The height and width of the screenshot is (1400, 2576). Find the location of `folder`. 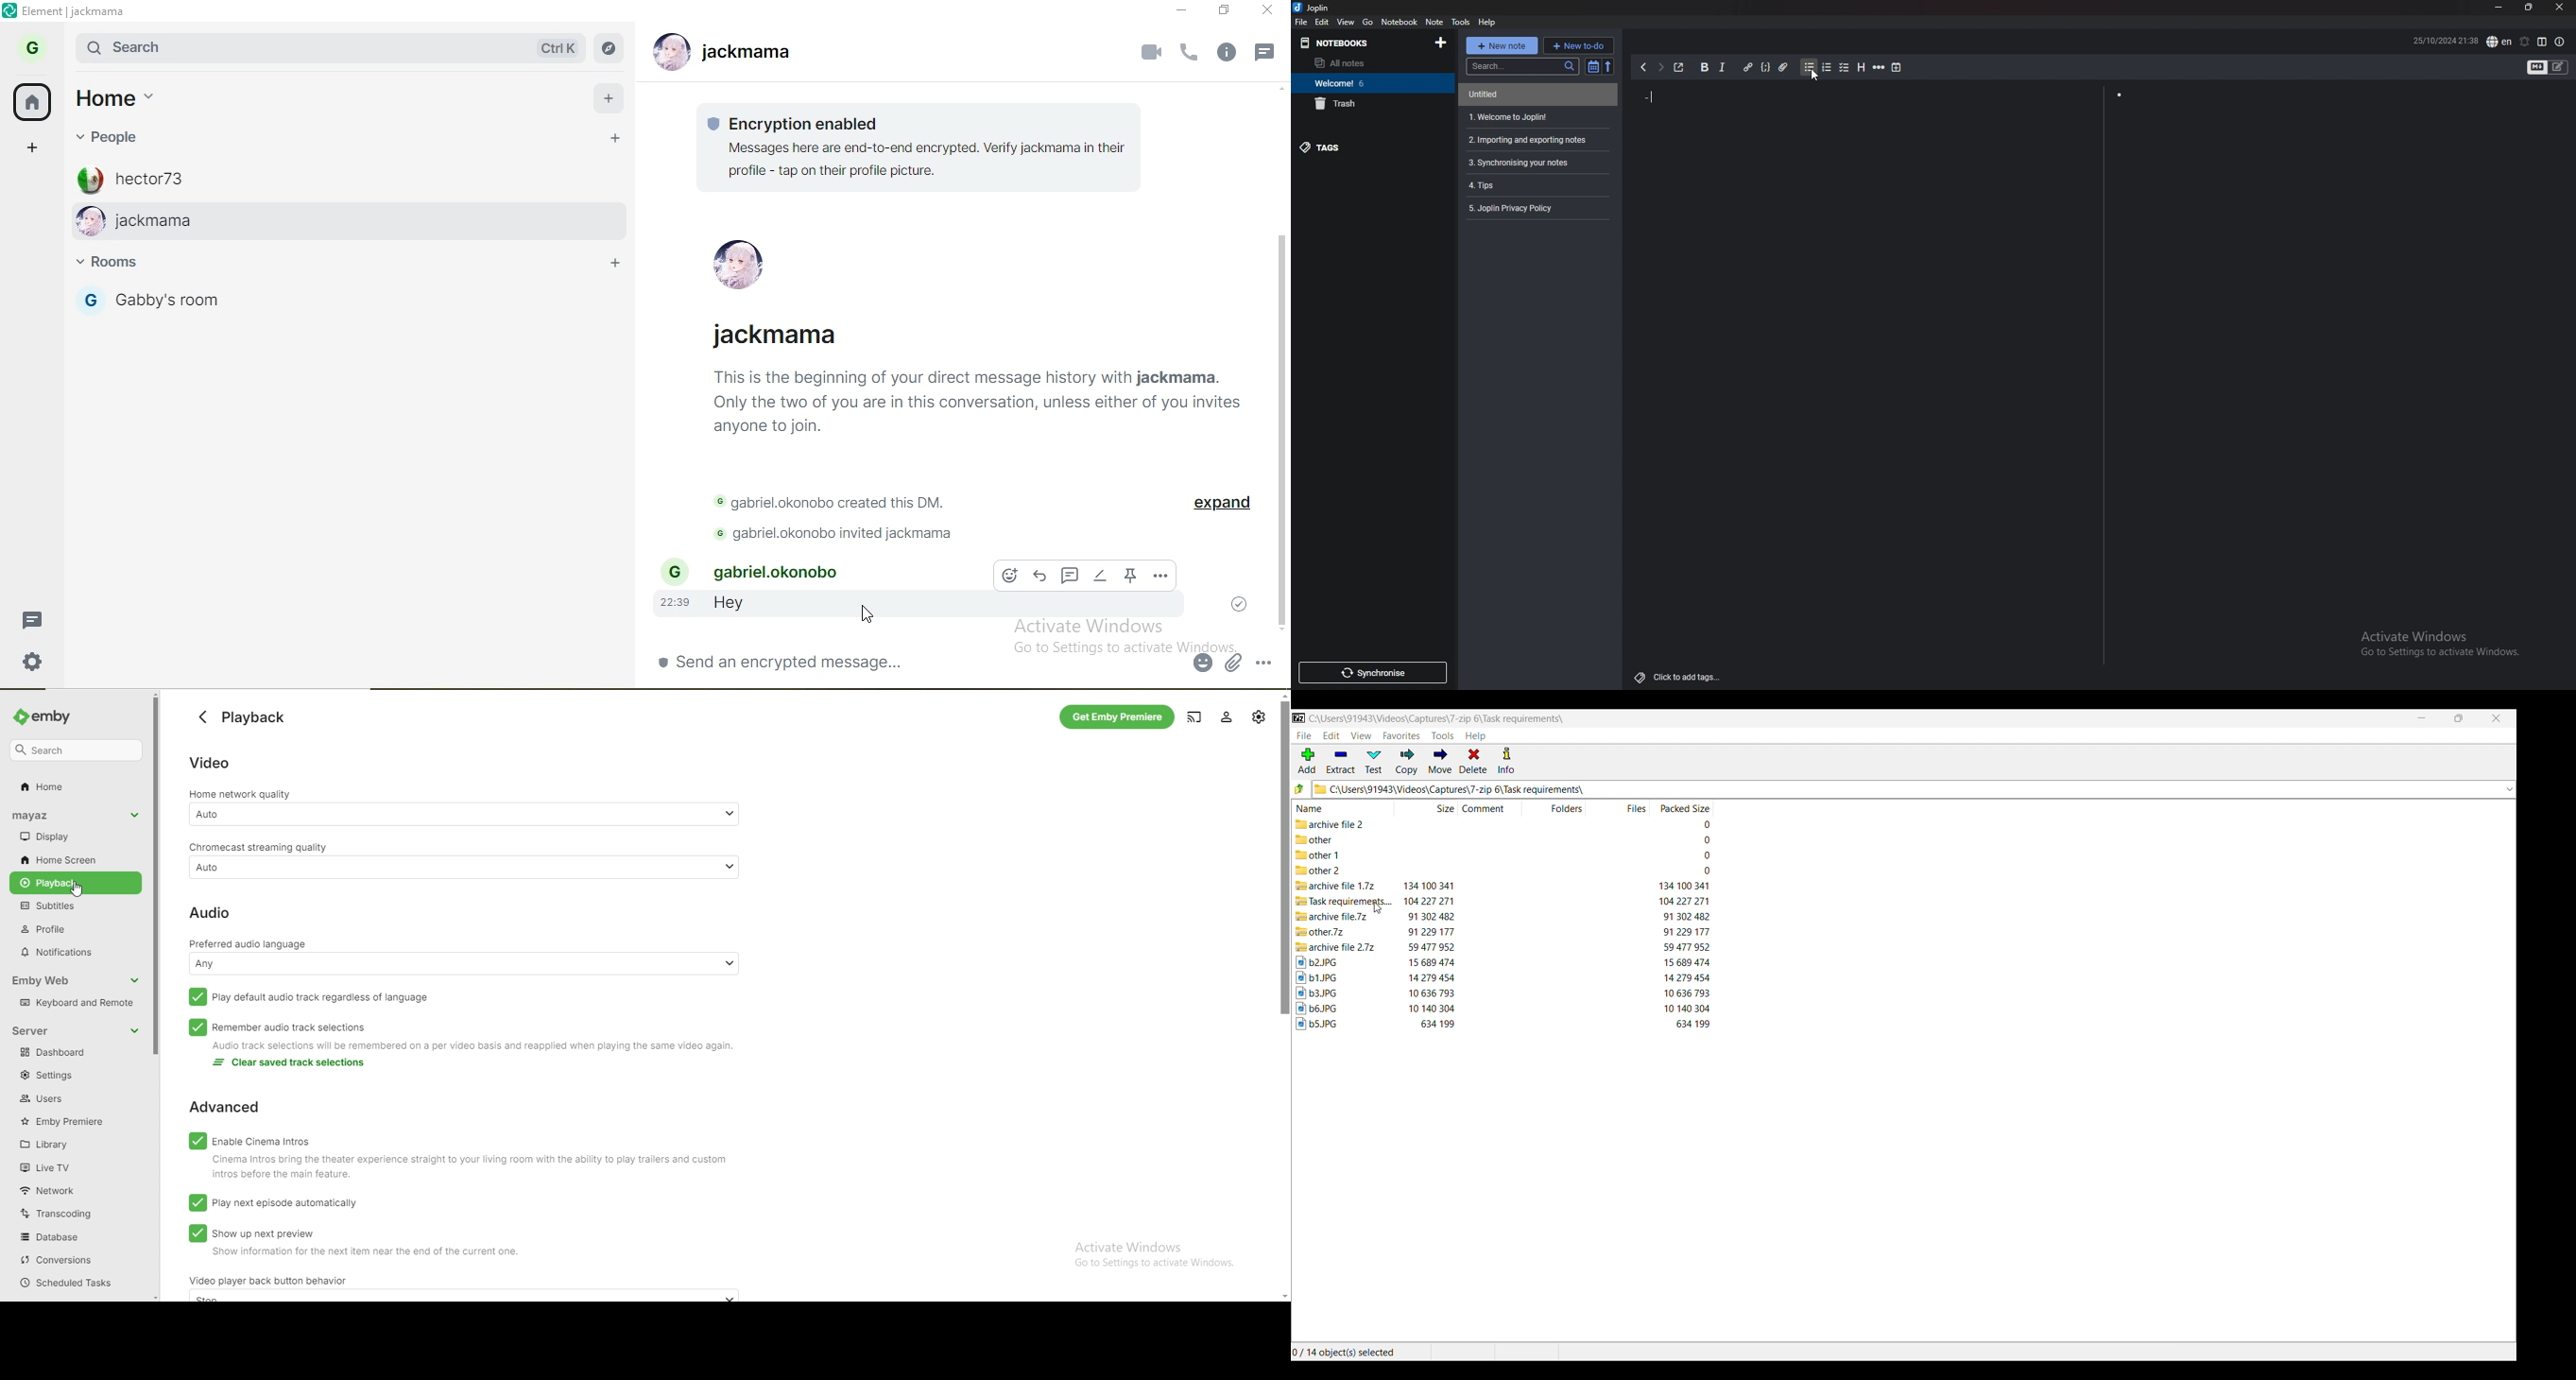

folder is located at coordinates (1333, 855).